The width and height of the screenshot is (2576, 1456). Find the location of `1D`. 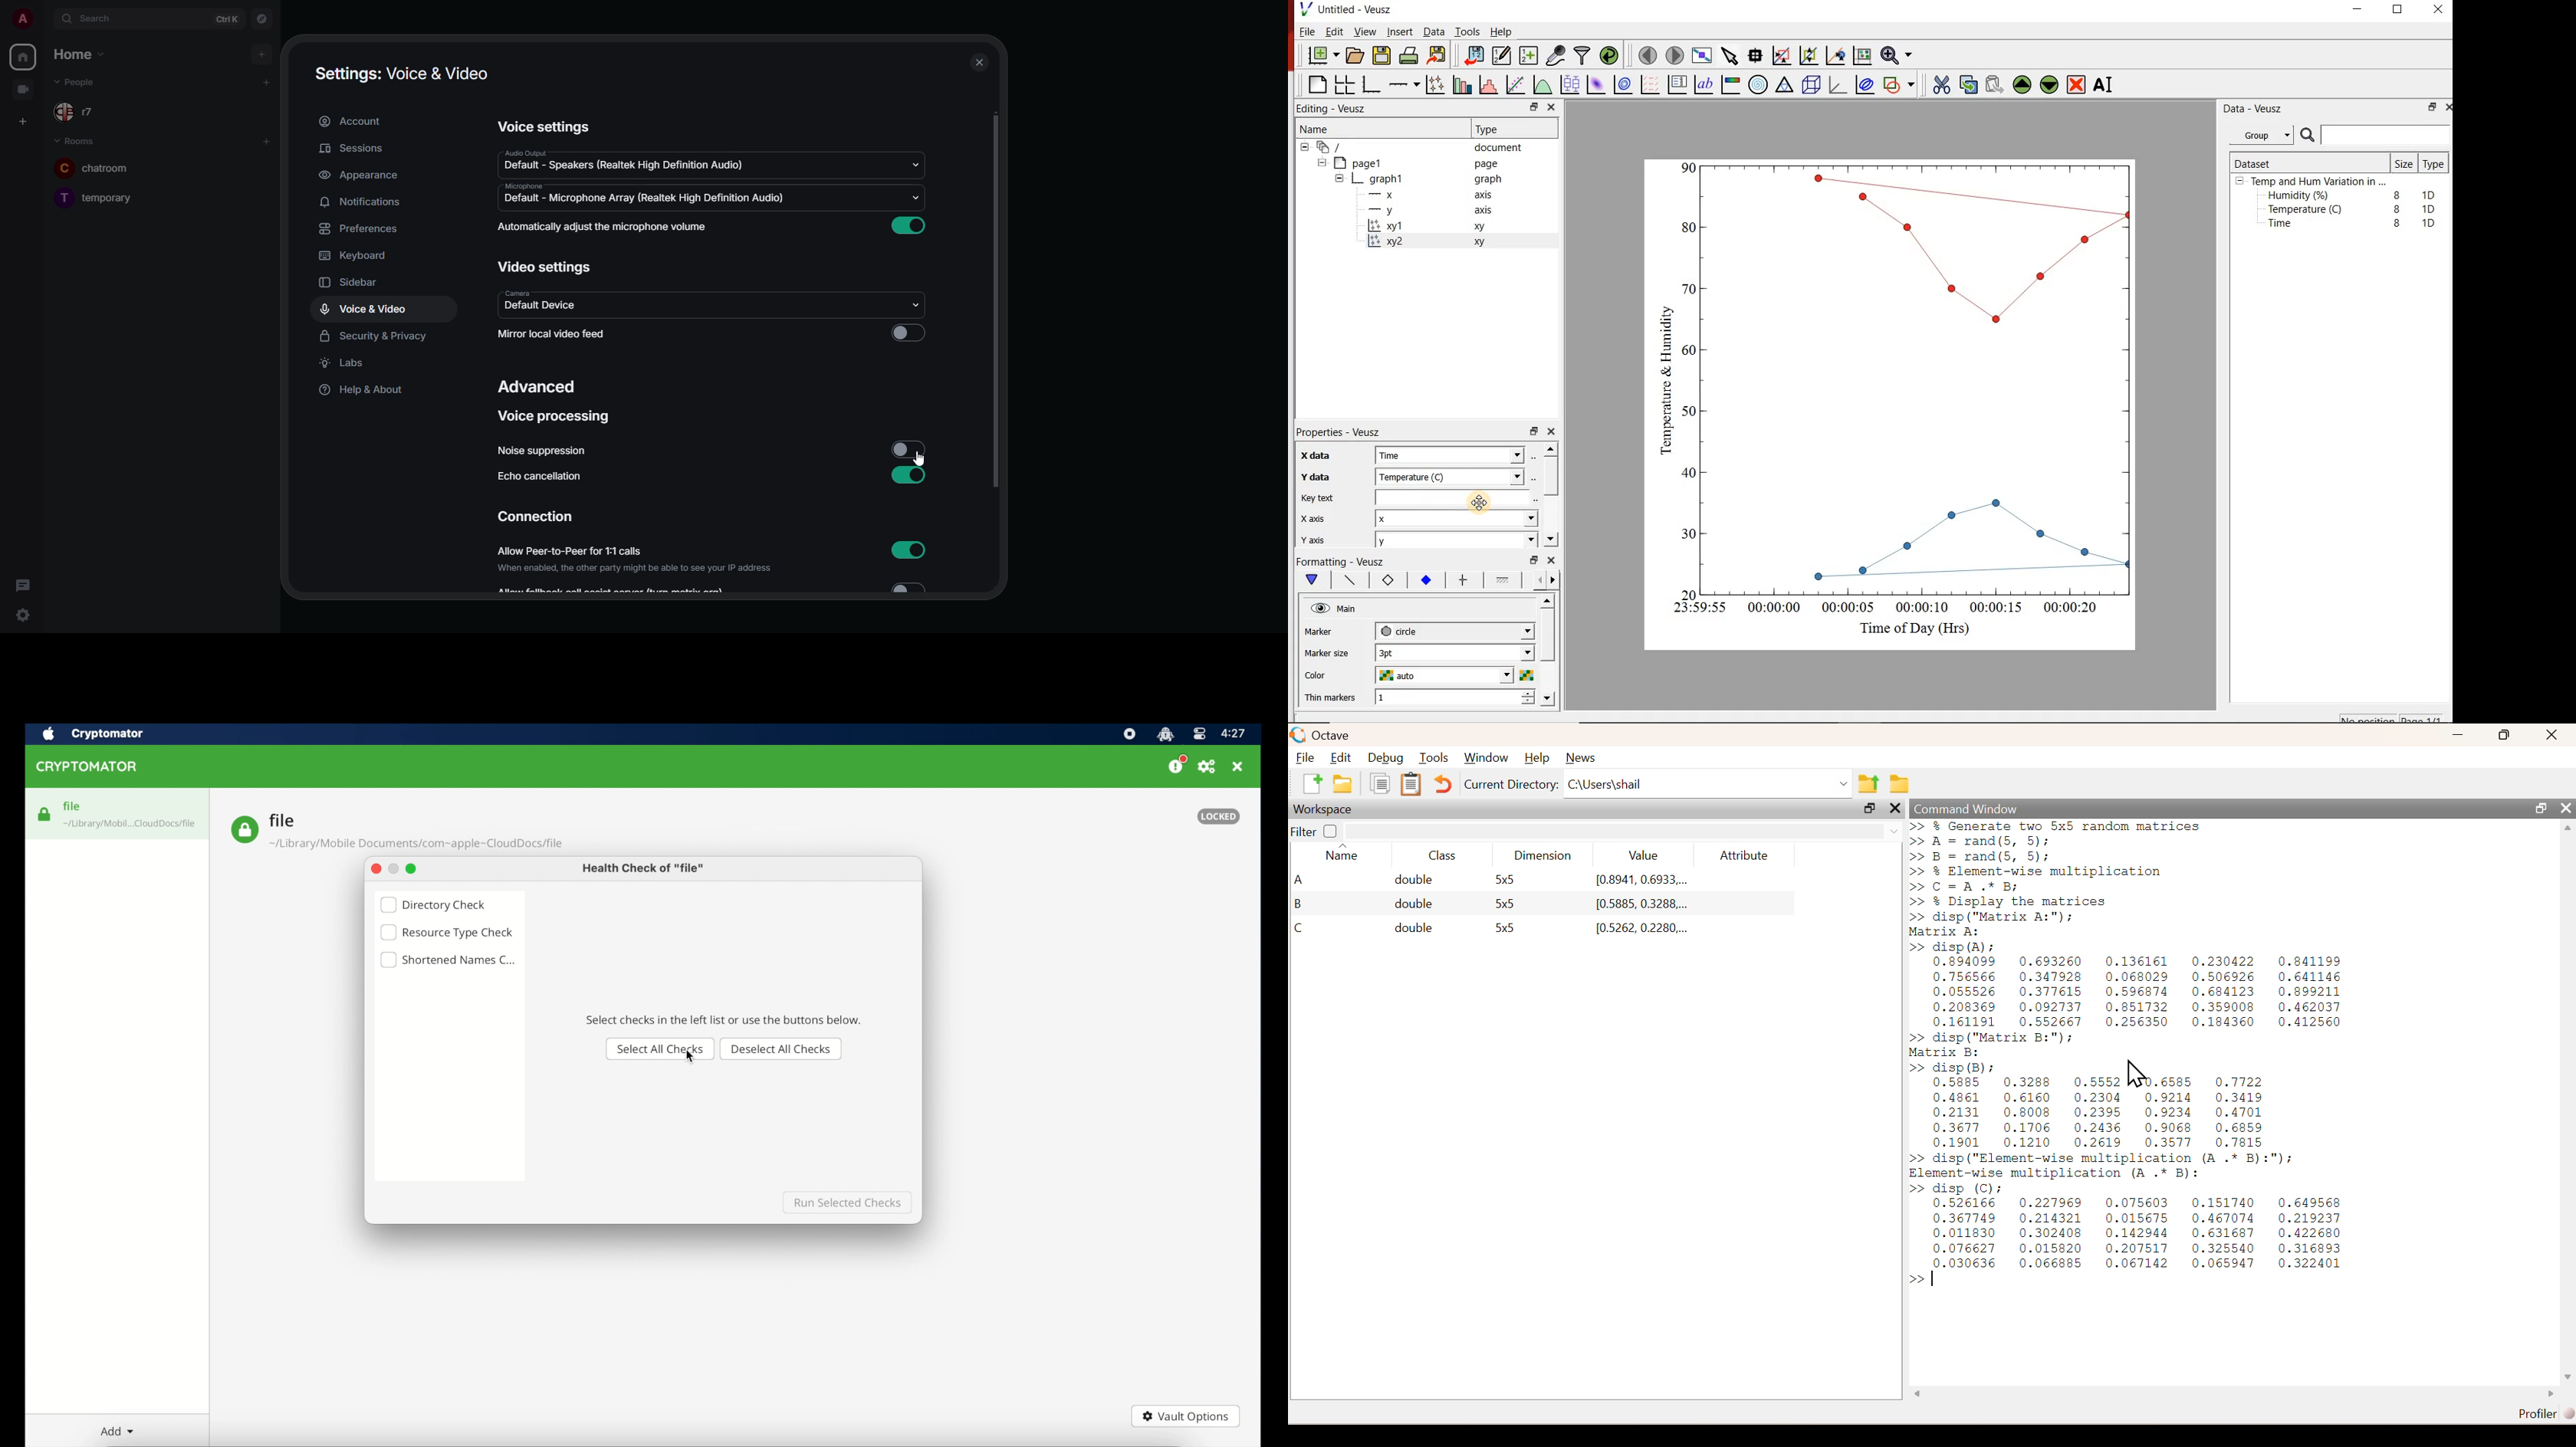

1D is located at coordinates (2428, 222).